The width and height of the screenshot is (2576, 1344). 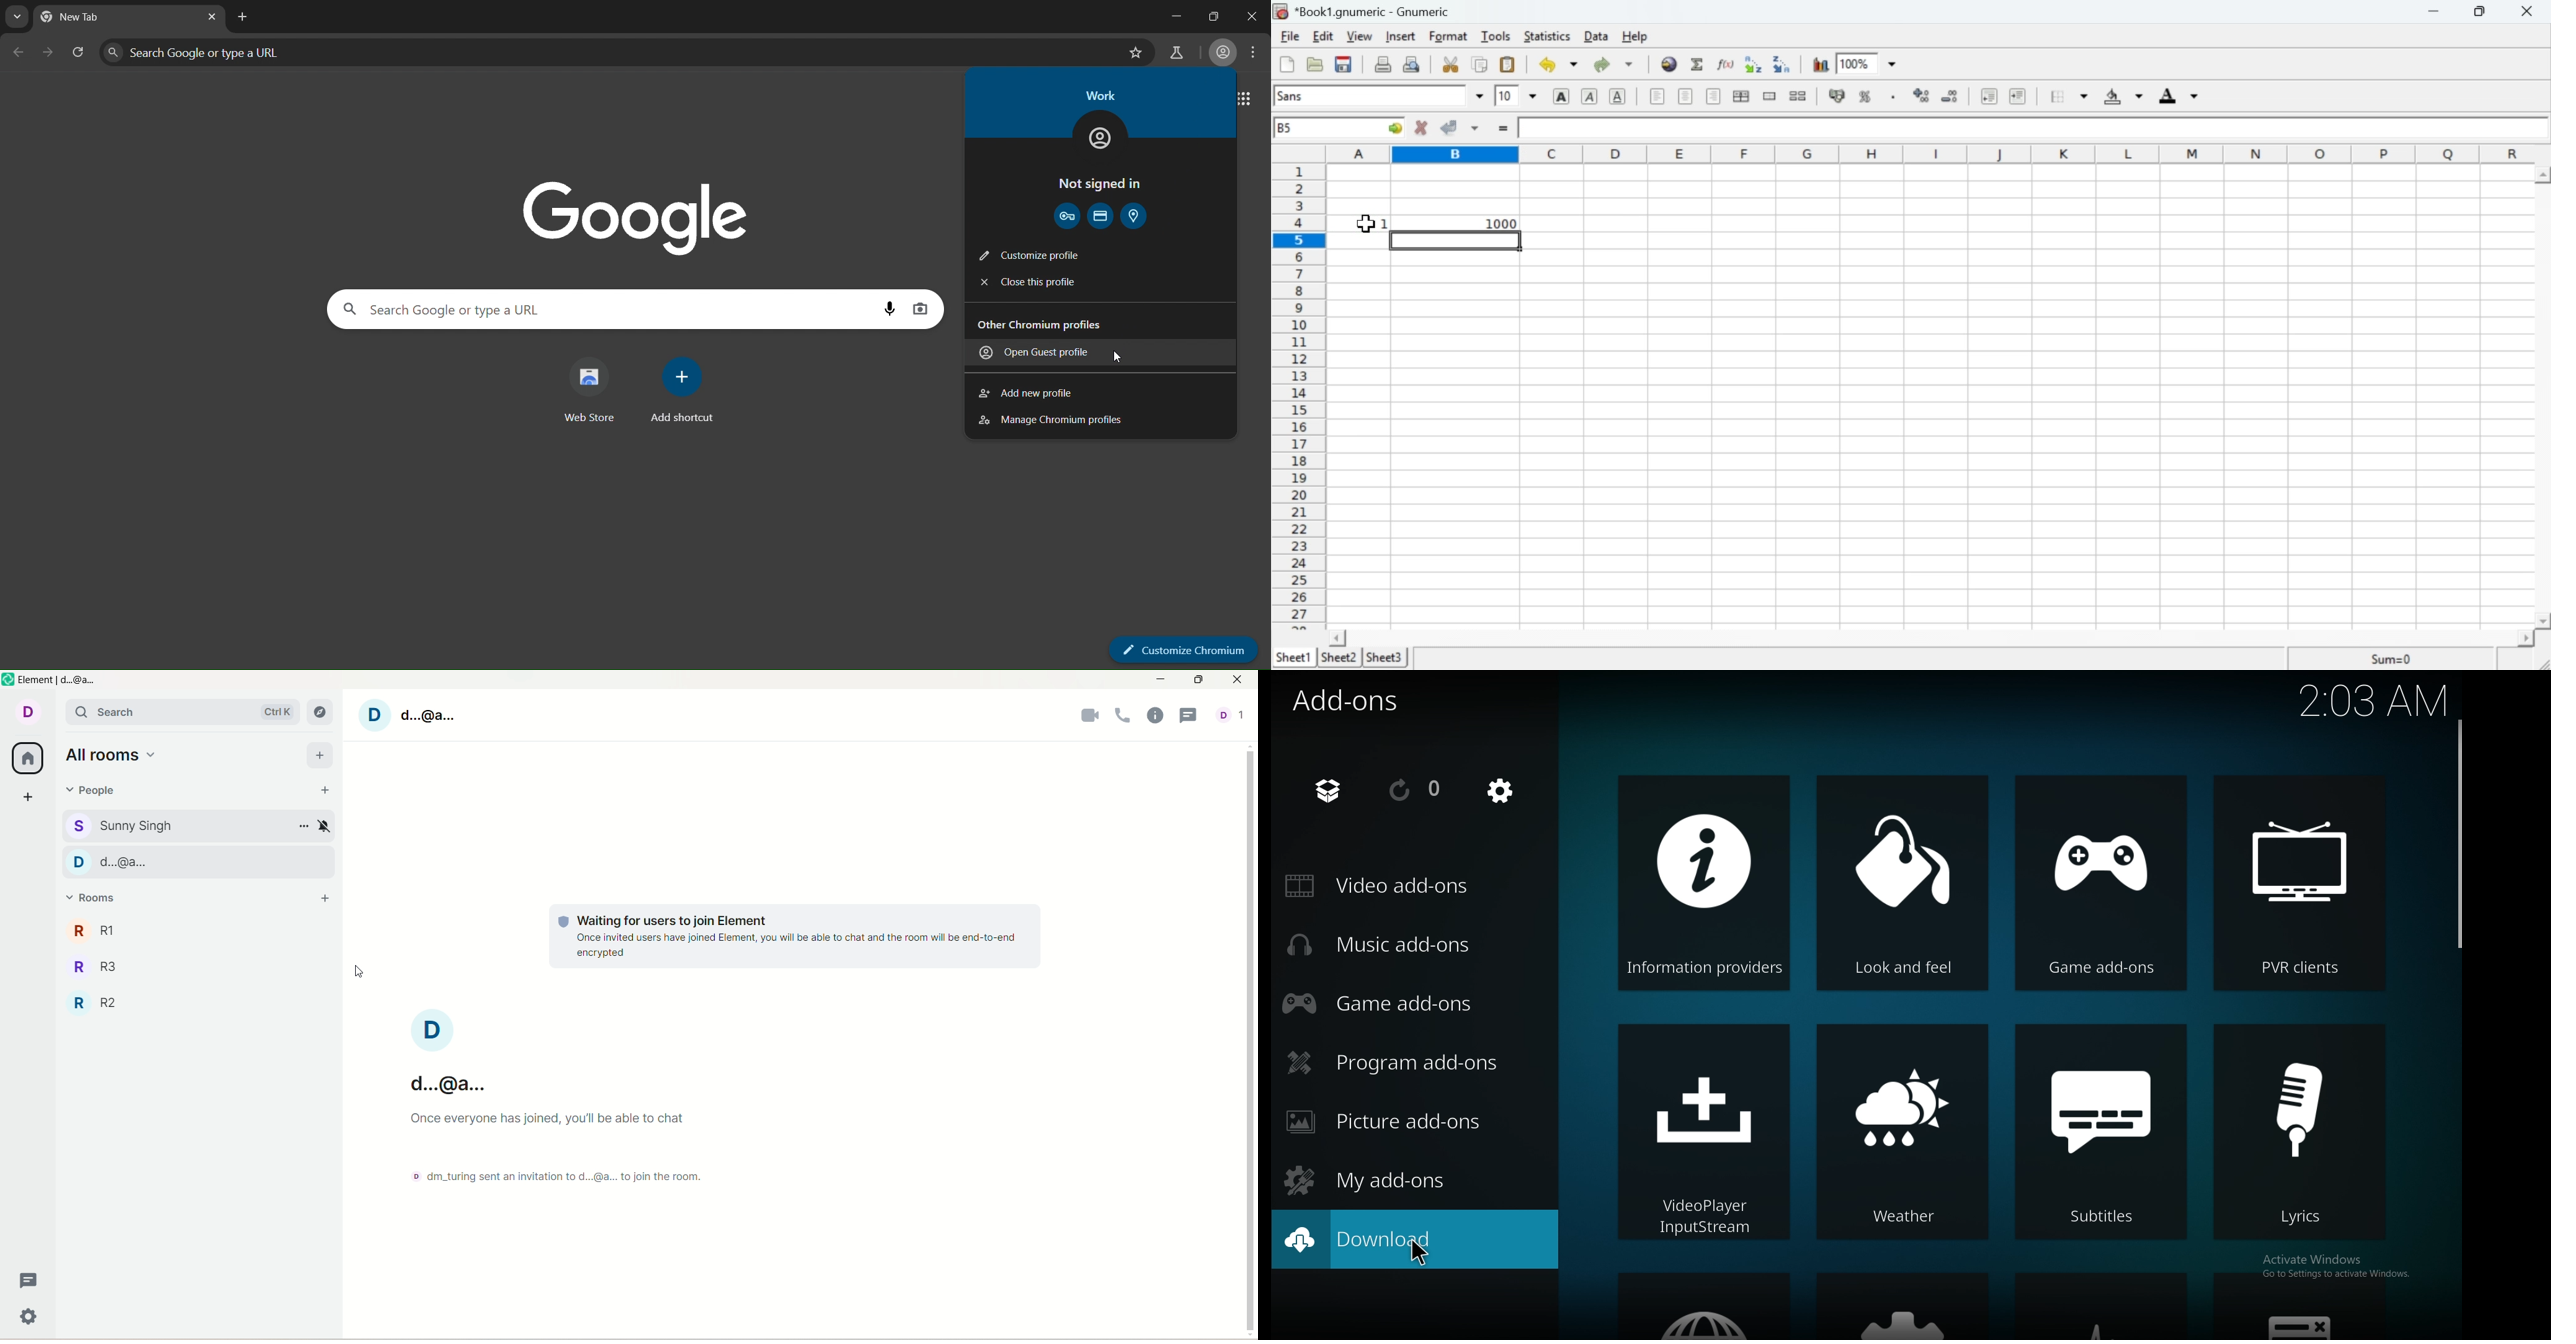 I want to click on Save the current workbook, so click(x=1345, y=64).